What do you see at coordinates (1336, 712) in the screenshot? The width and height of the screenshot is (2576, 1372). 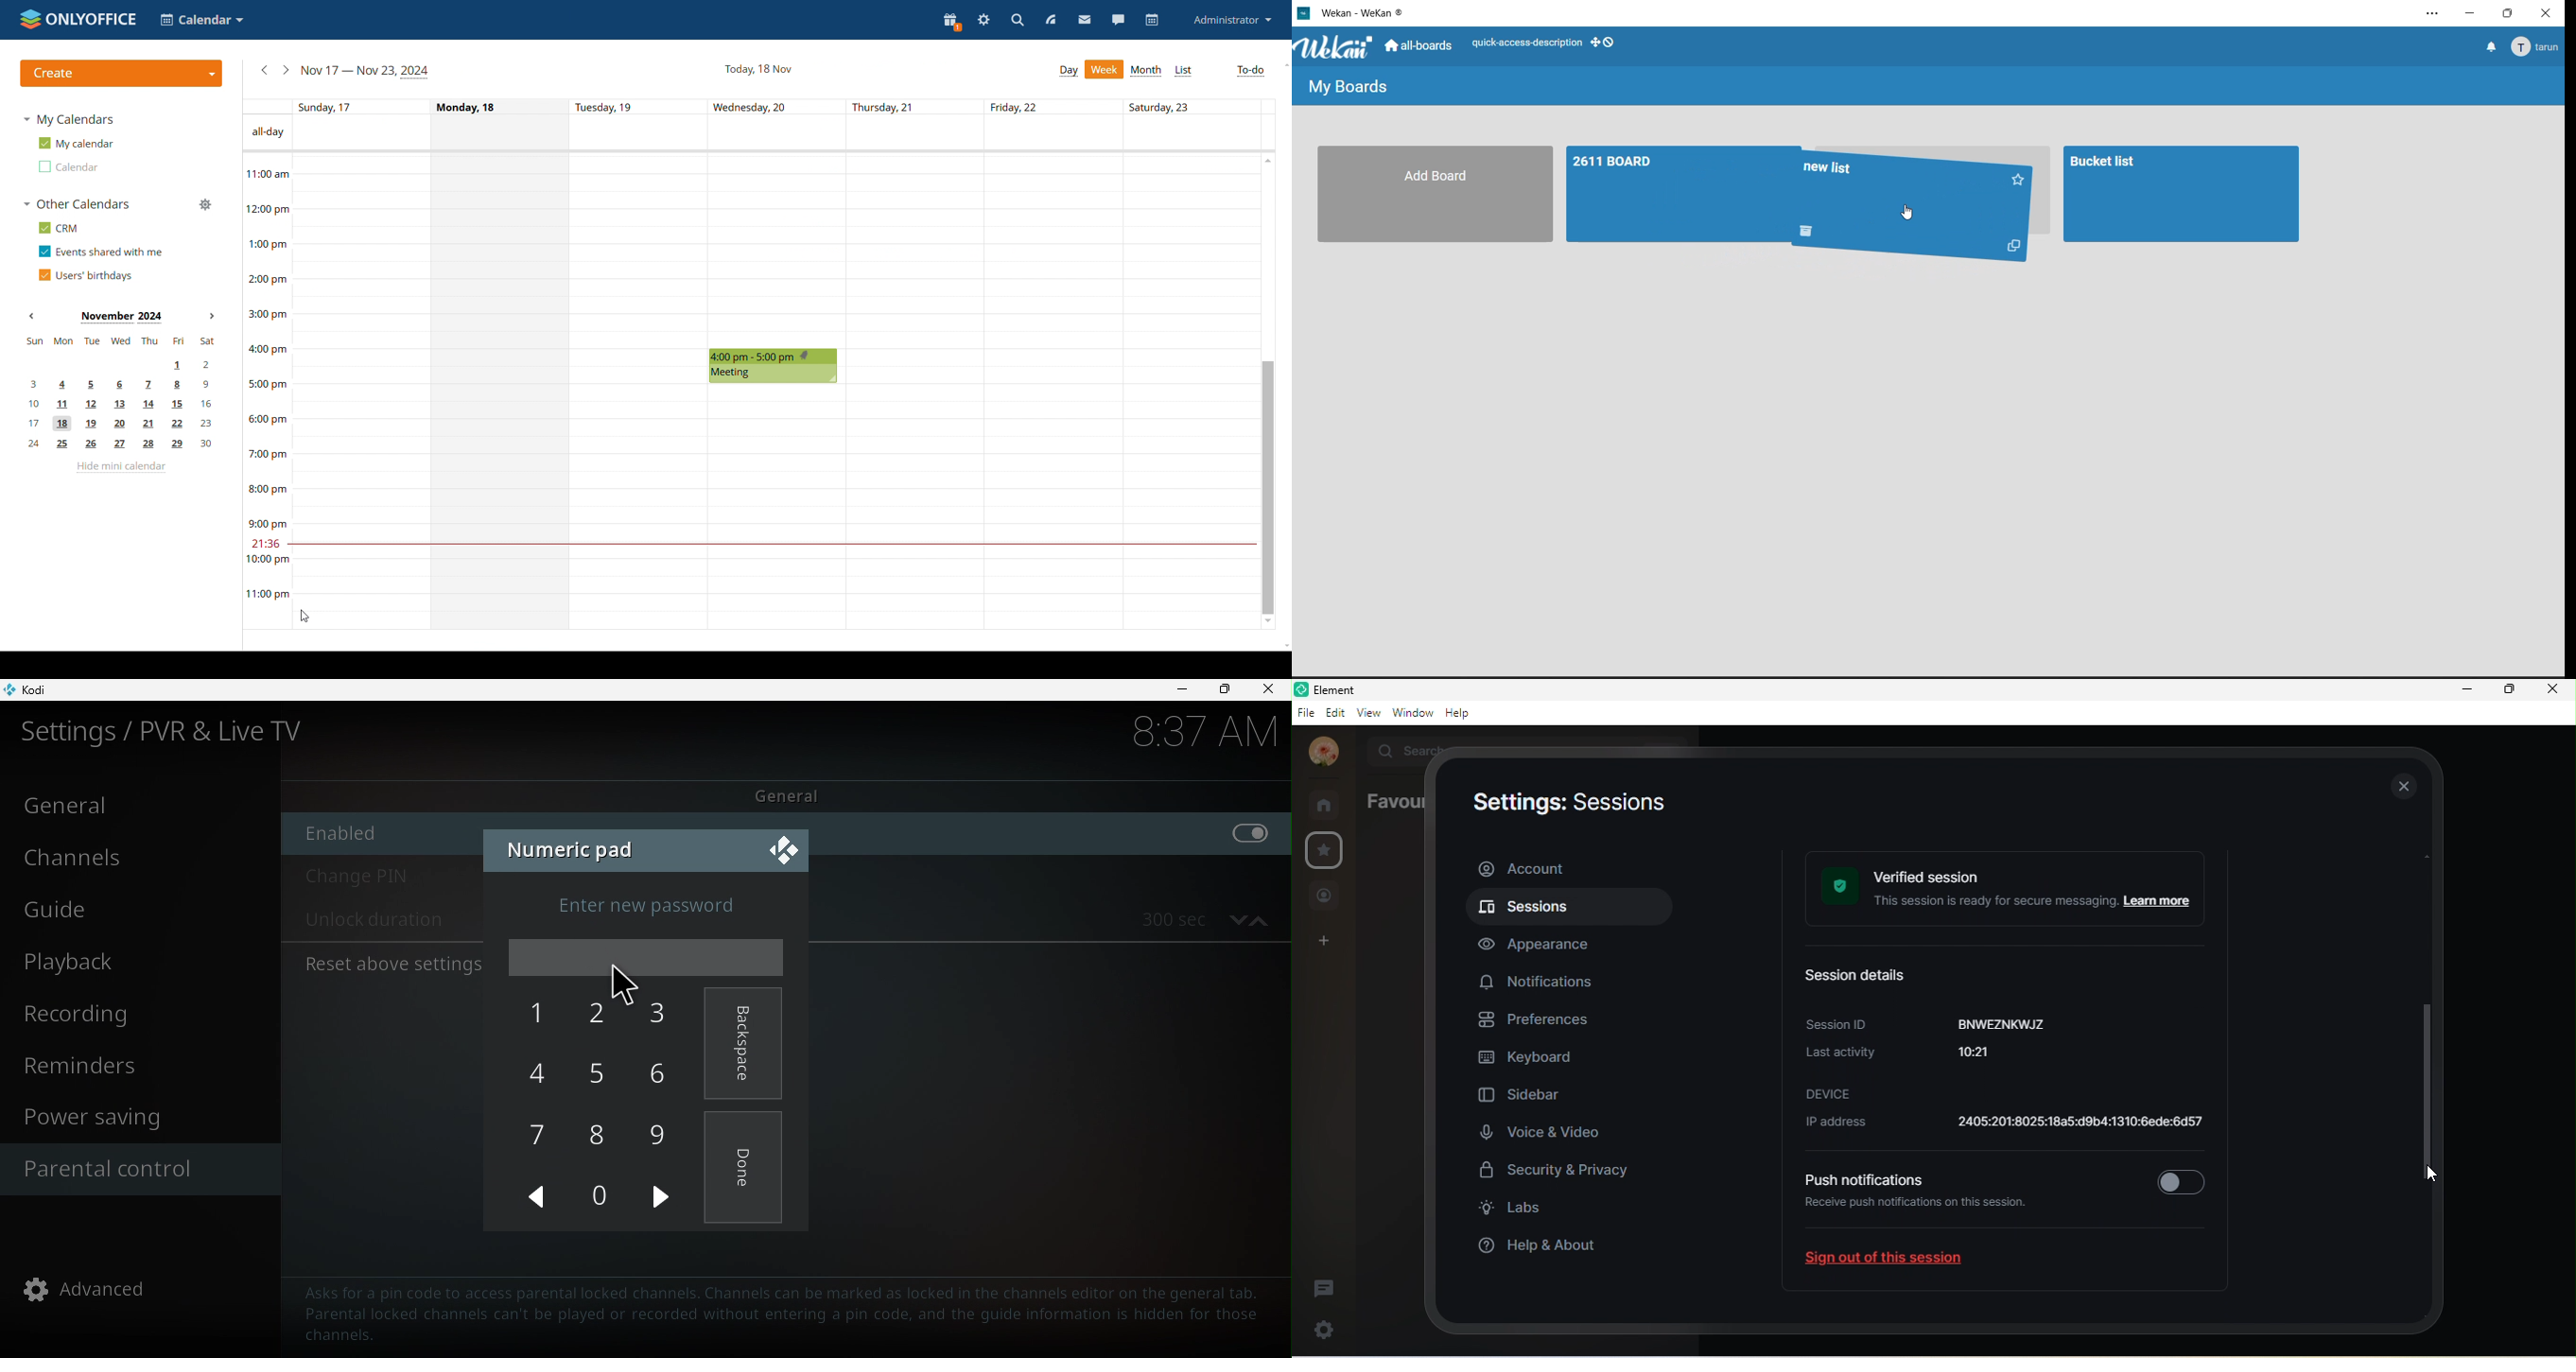 I see `edit` at bounding box center [1336, 712].